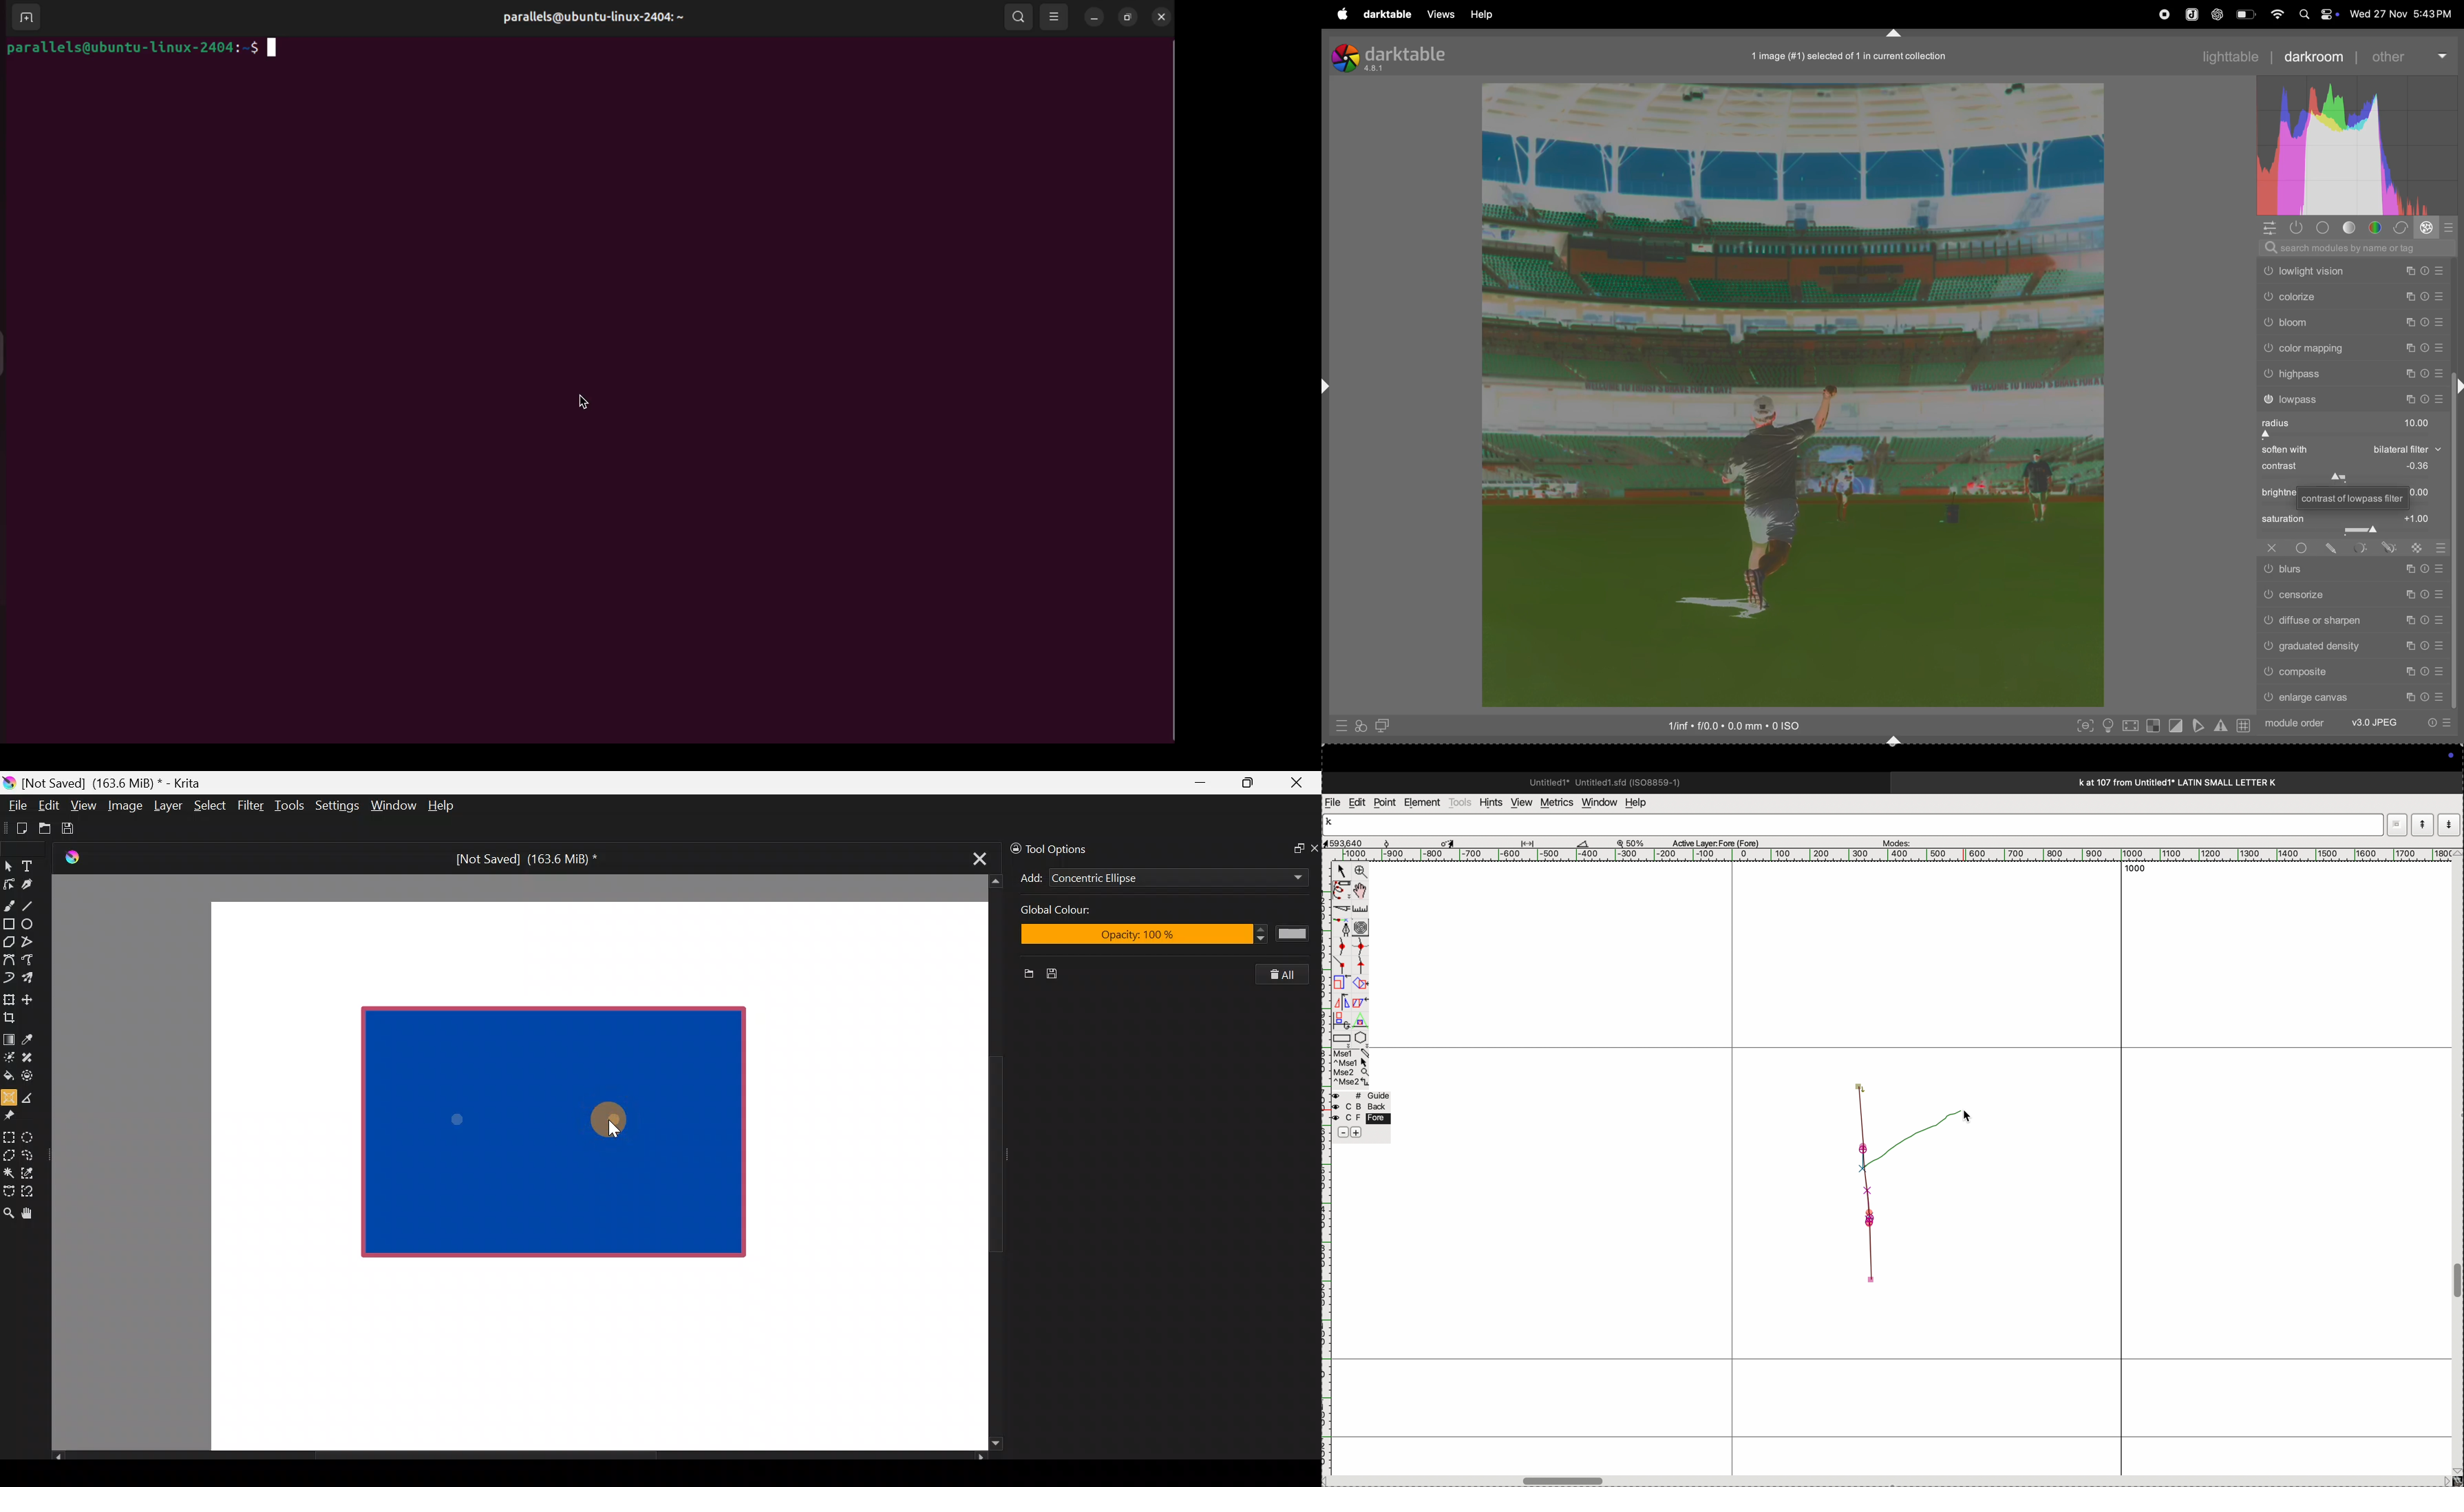 Image resolution: width=2464 pixels, height=1512 pixels. I want to click on Float docker, so click(1293, 847).